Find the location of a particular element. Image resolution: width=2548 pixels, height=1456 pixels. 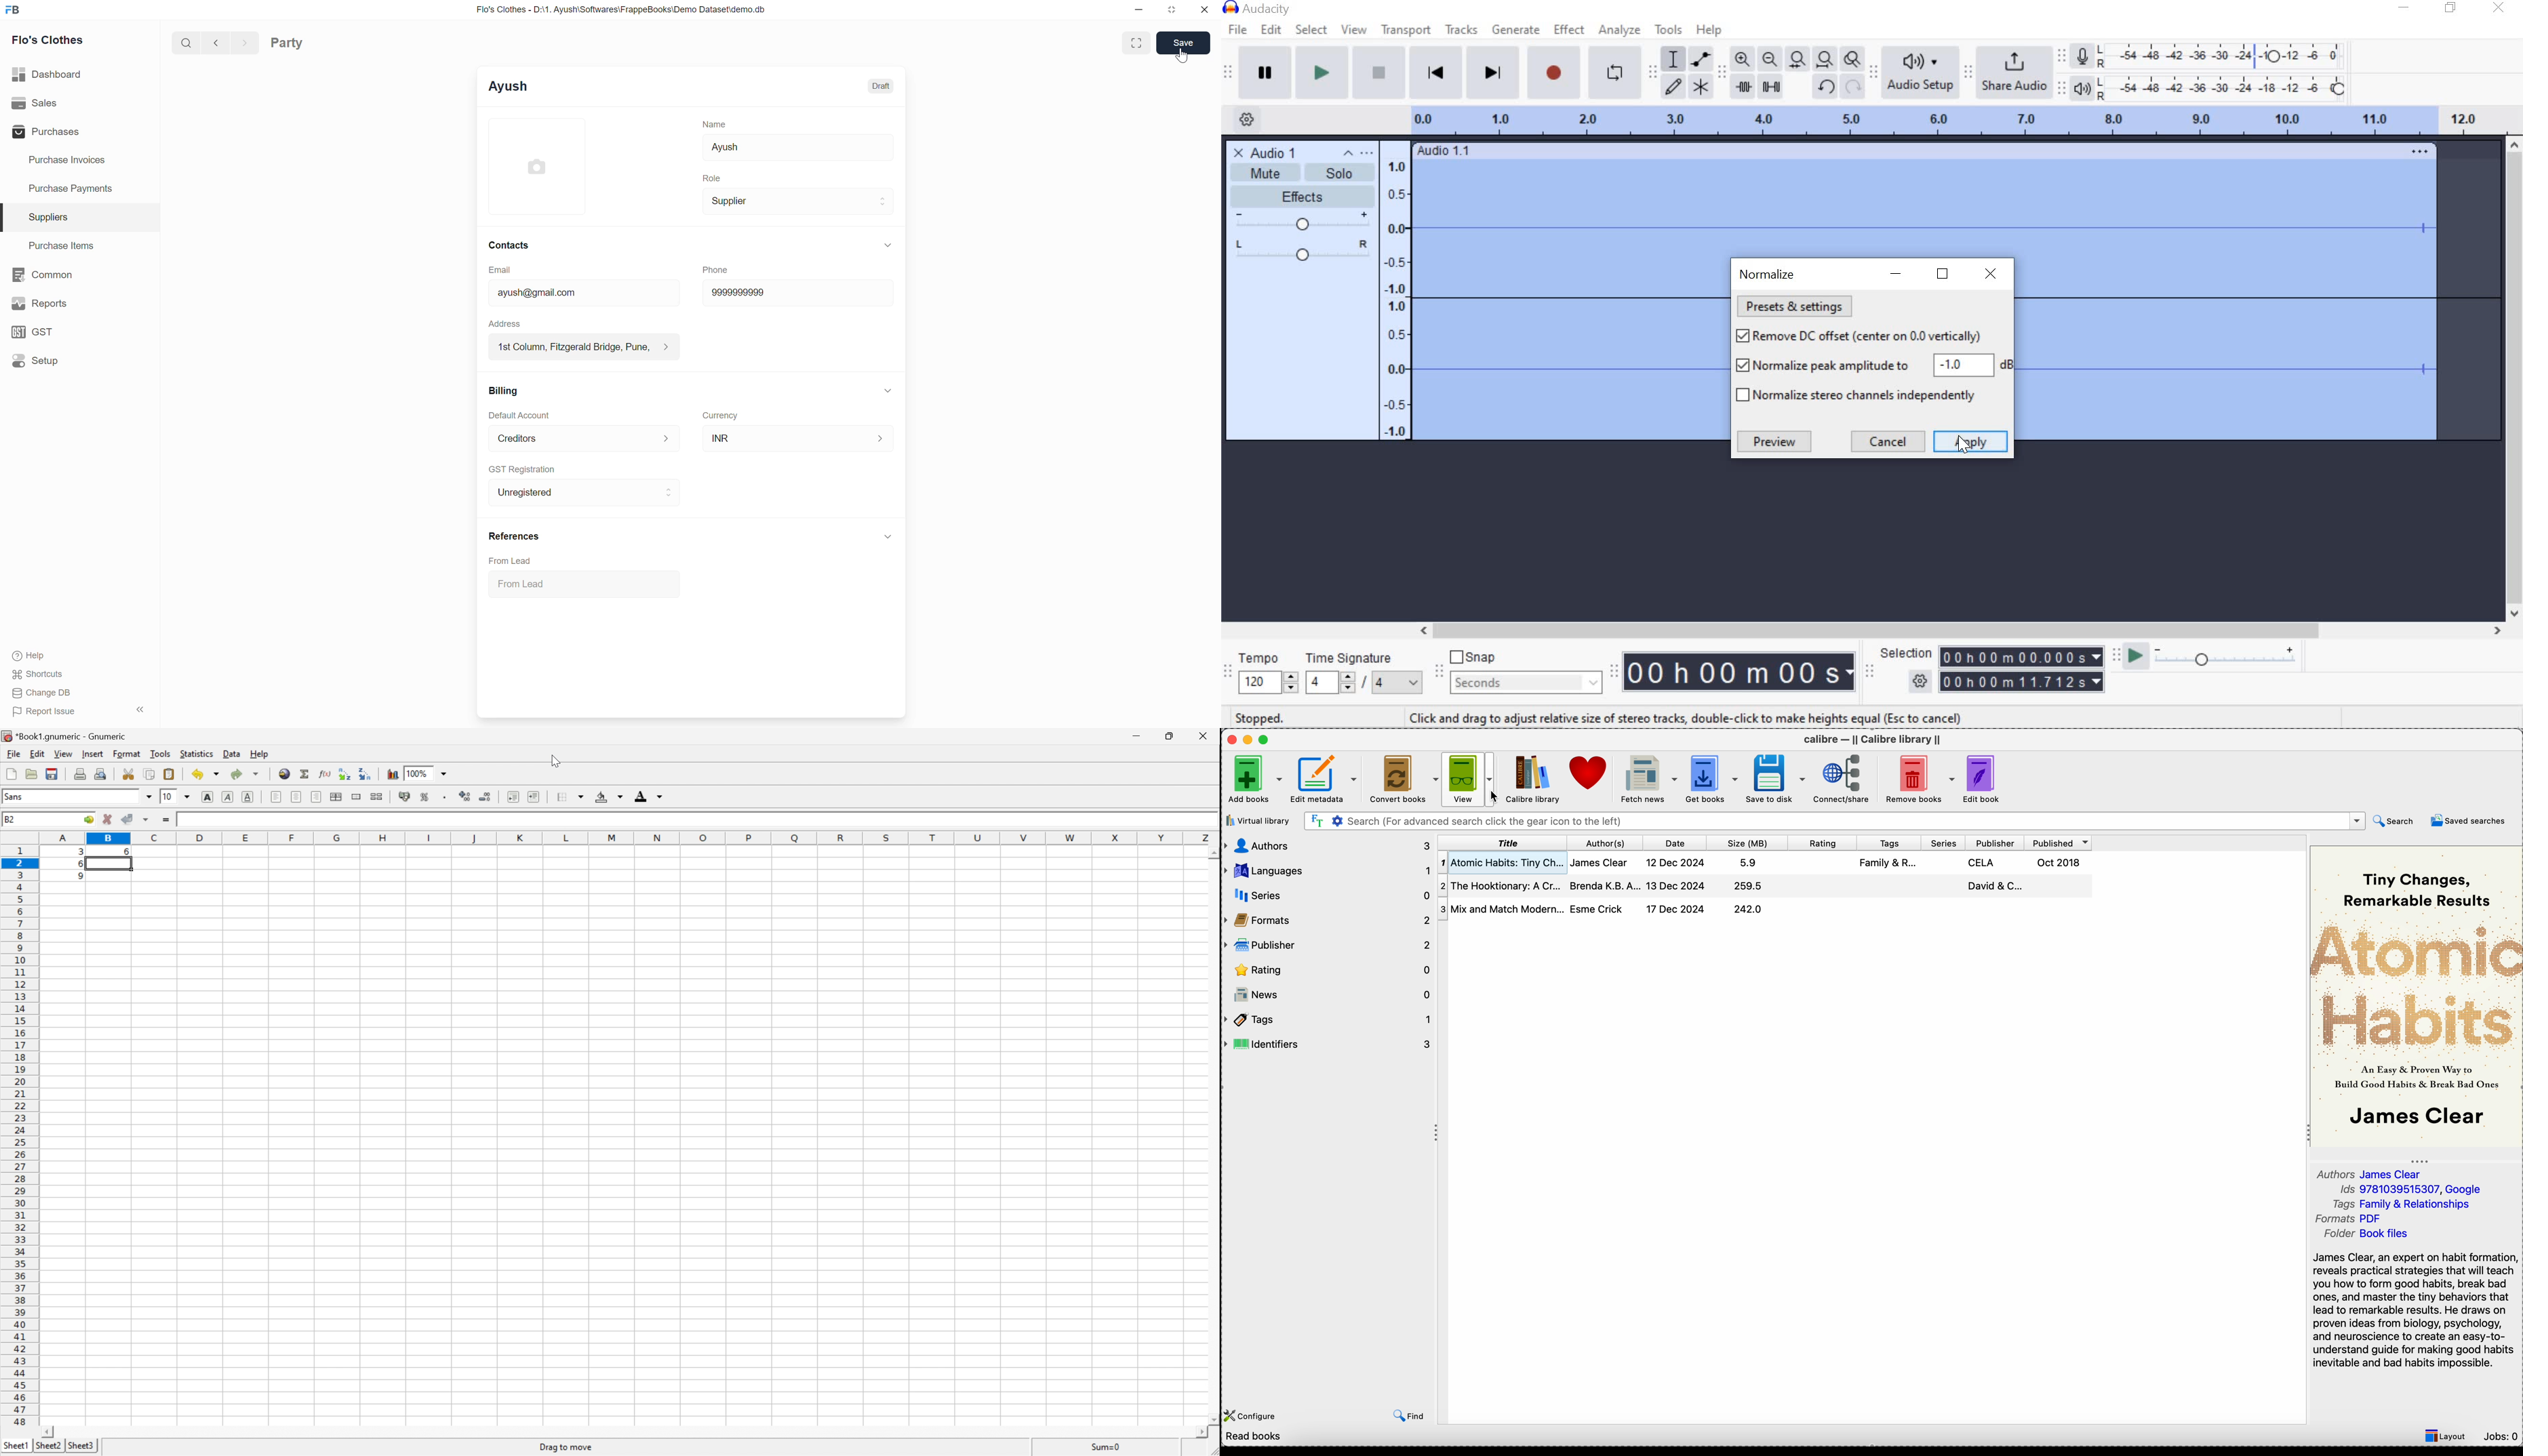

analyze is located at coordinates (1620, 30).